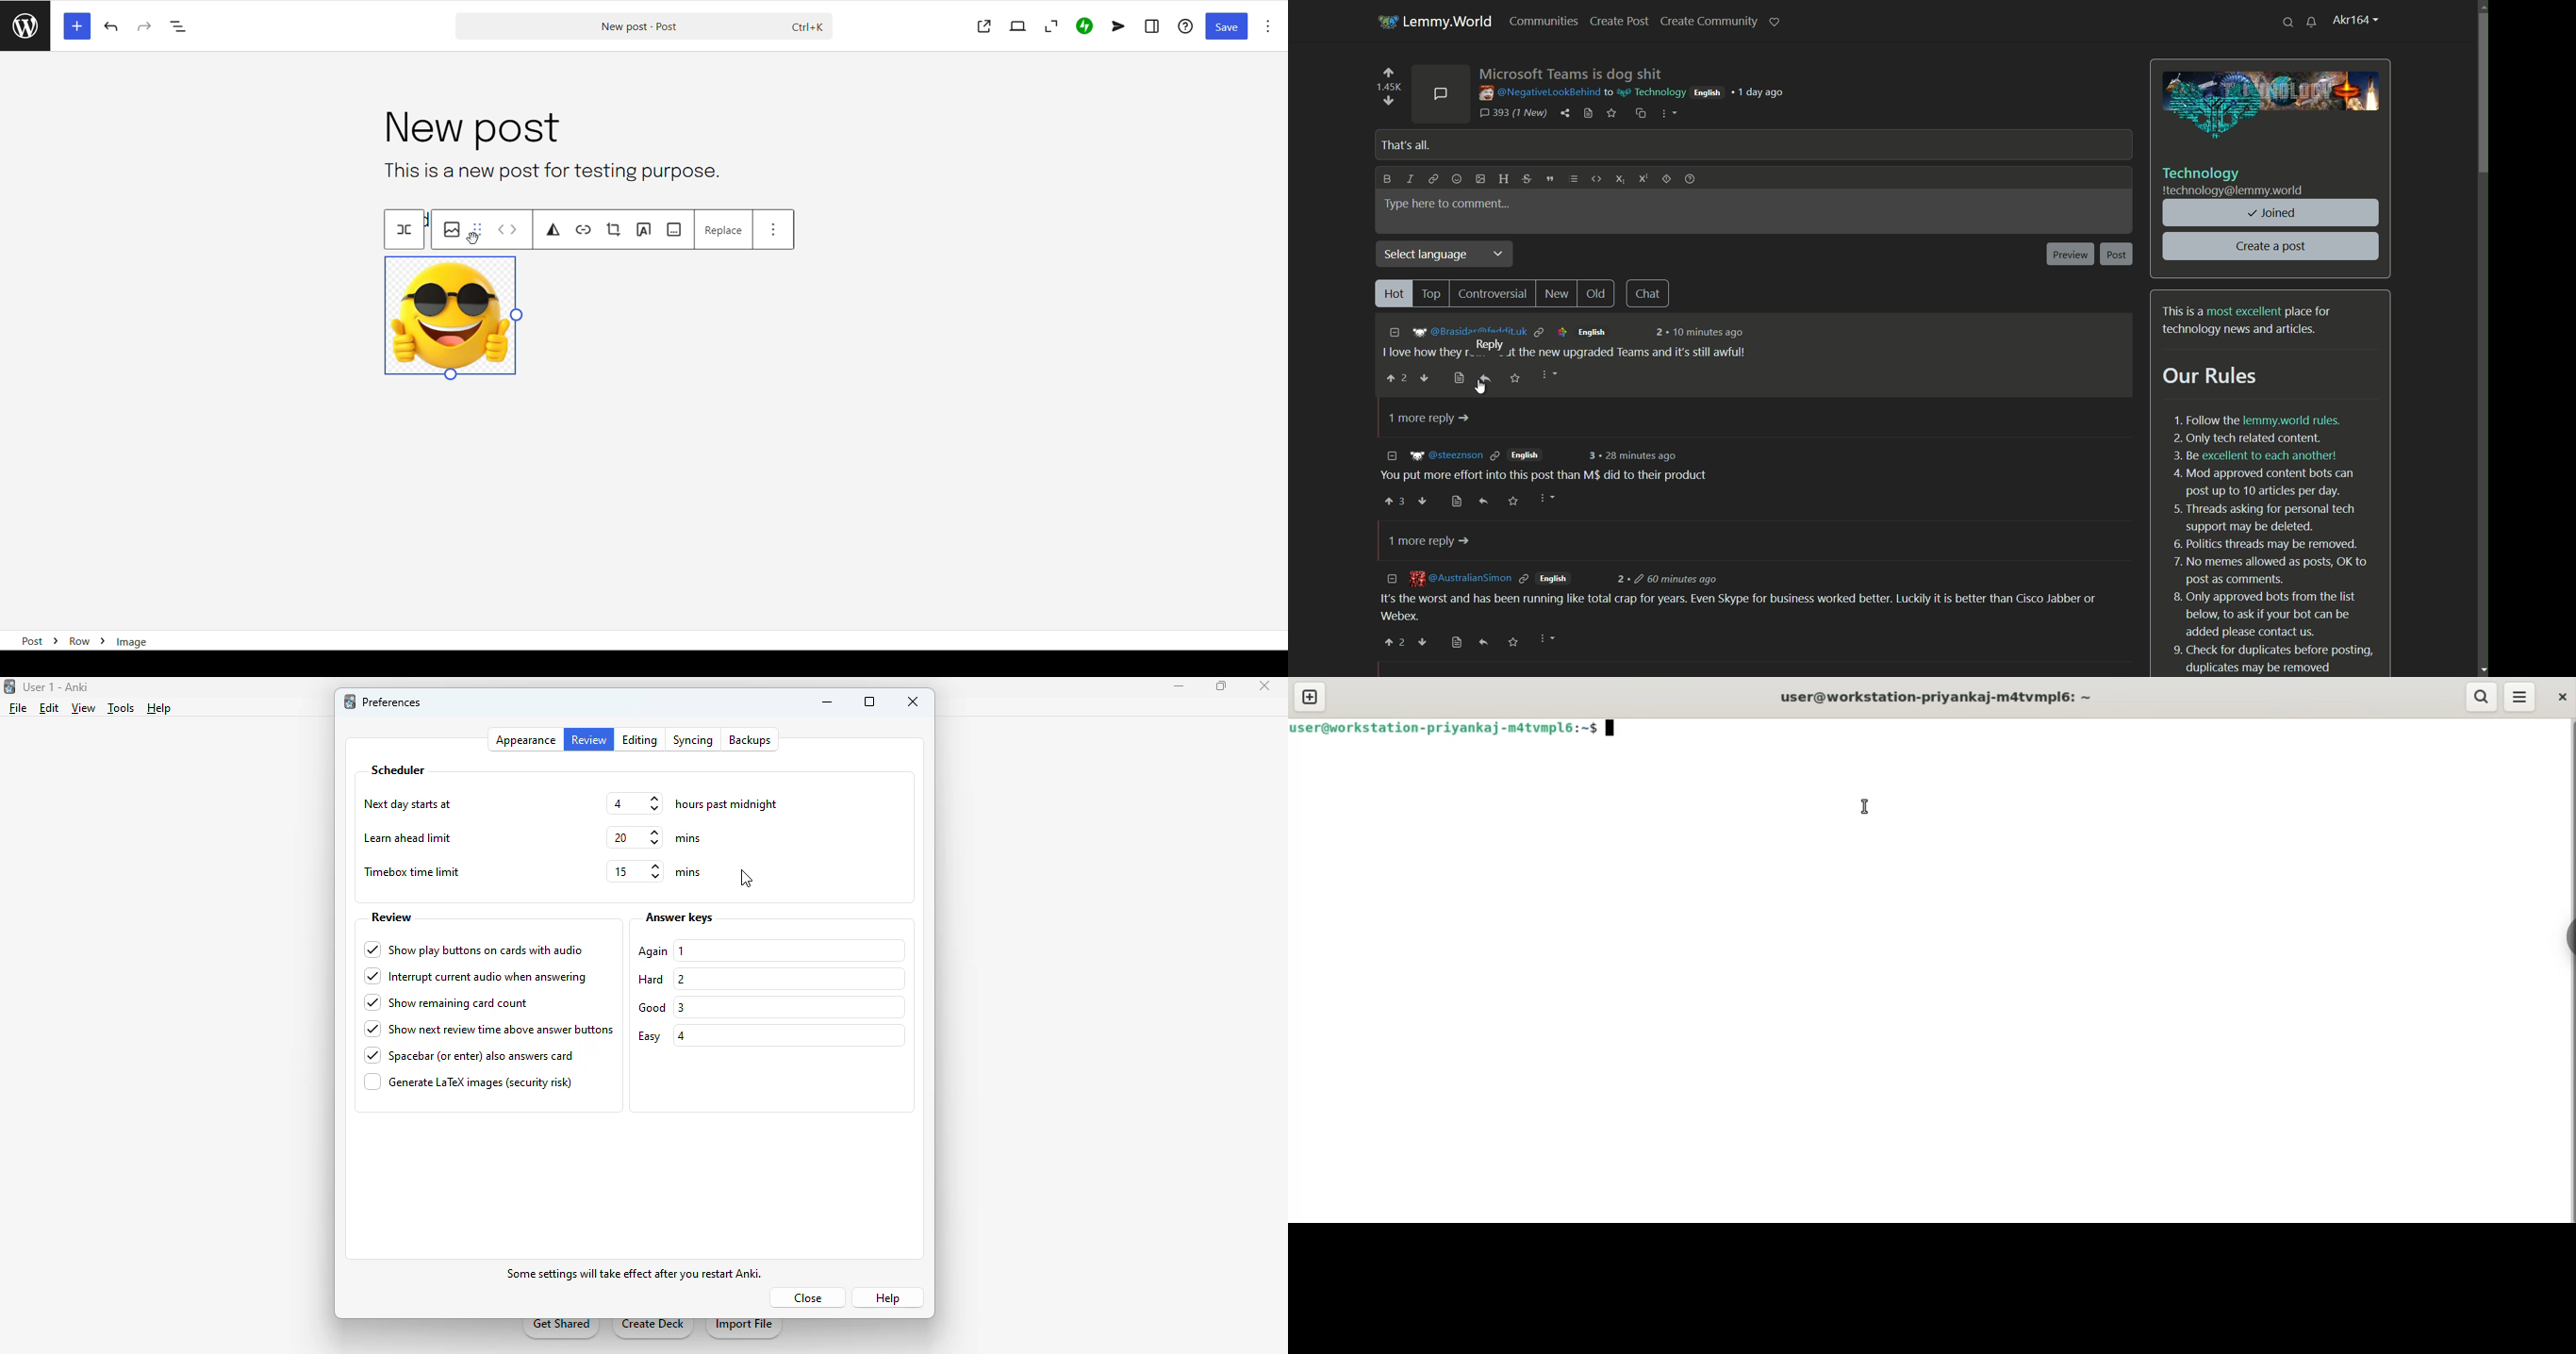 This screenshot has height=1372, width=2576. I want to click on subscript, so click(1620, 178).